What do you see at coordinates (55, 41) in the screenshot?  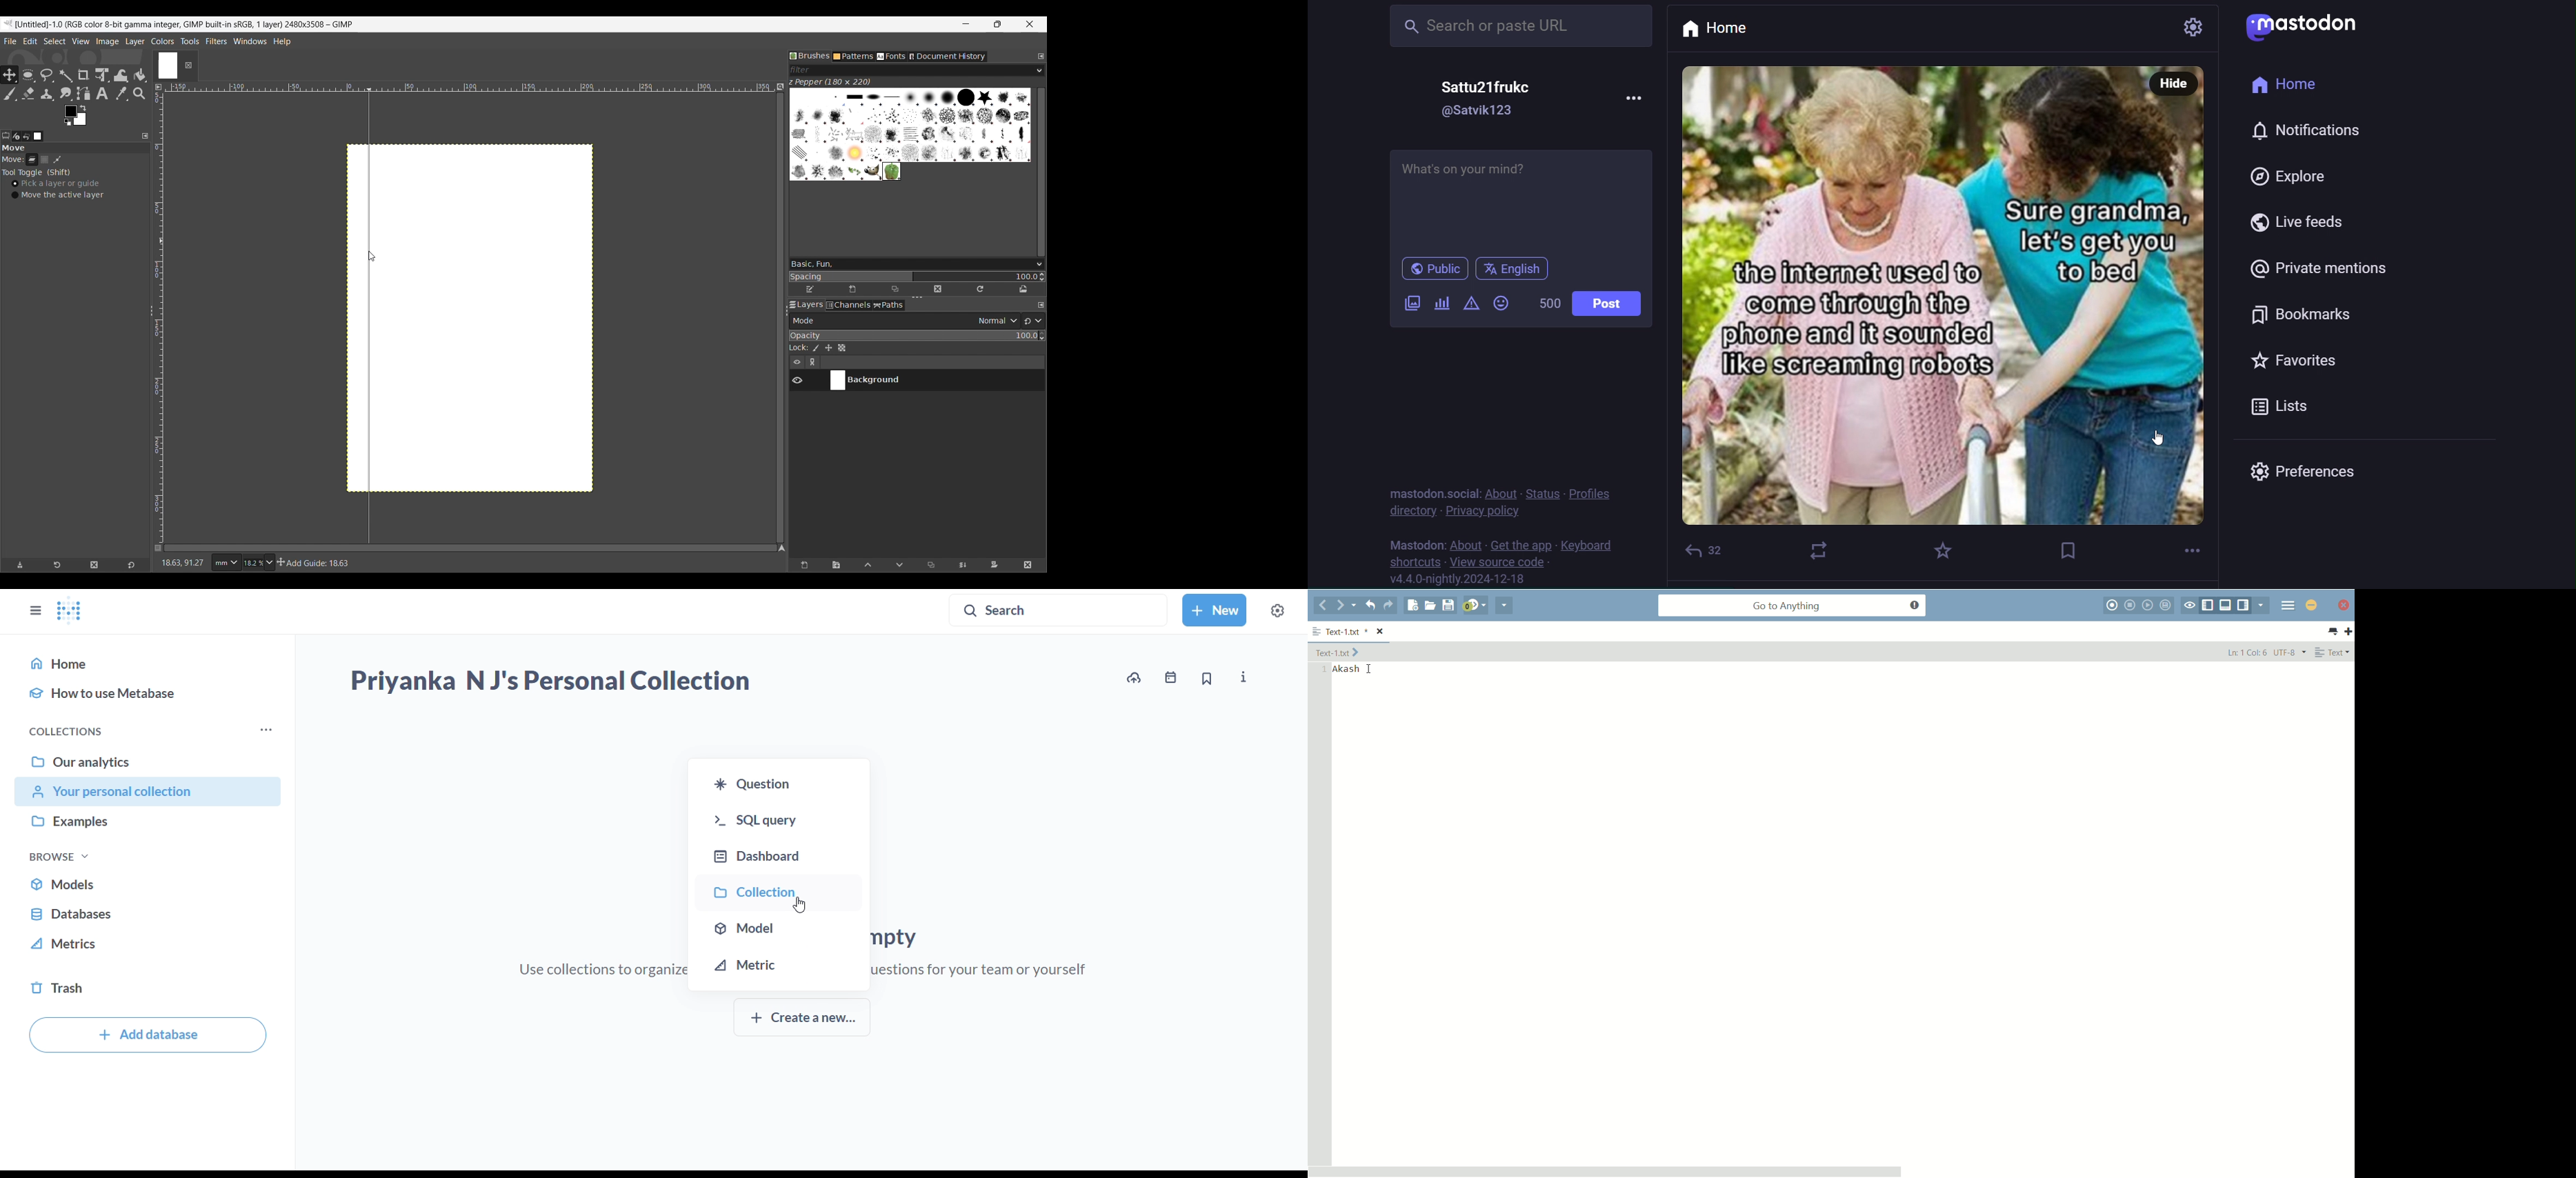 I see `Select menu` at bounding box center [55, 41].